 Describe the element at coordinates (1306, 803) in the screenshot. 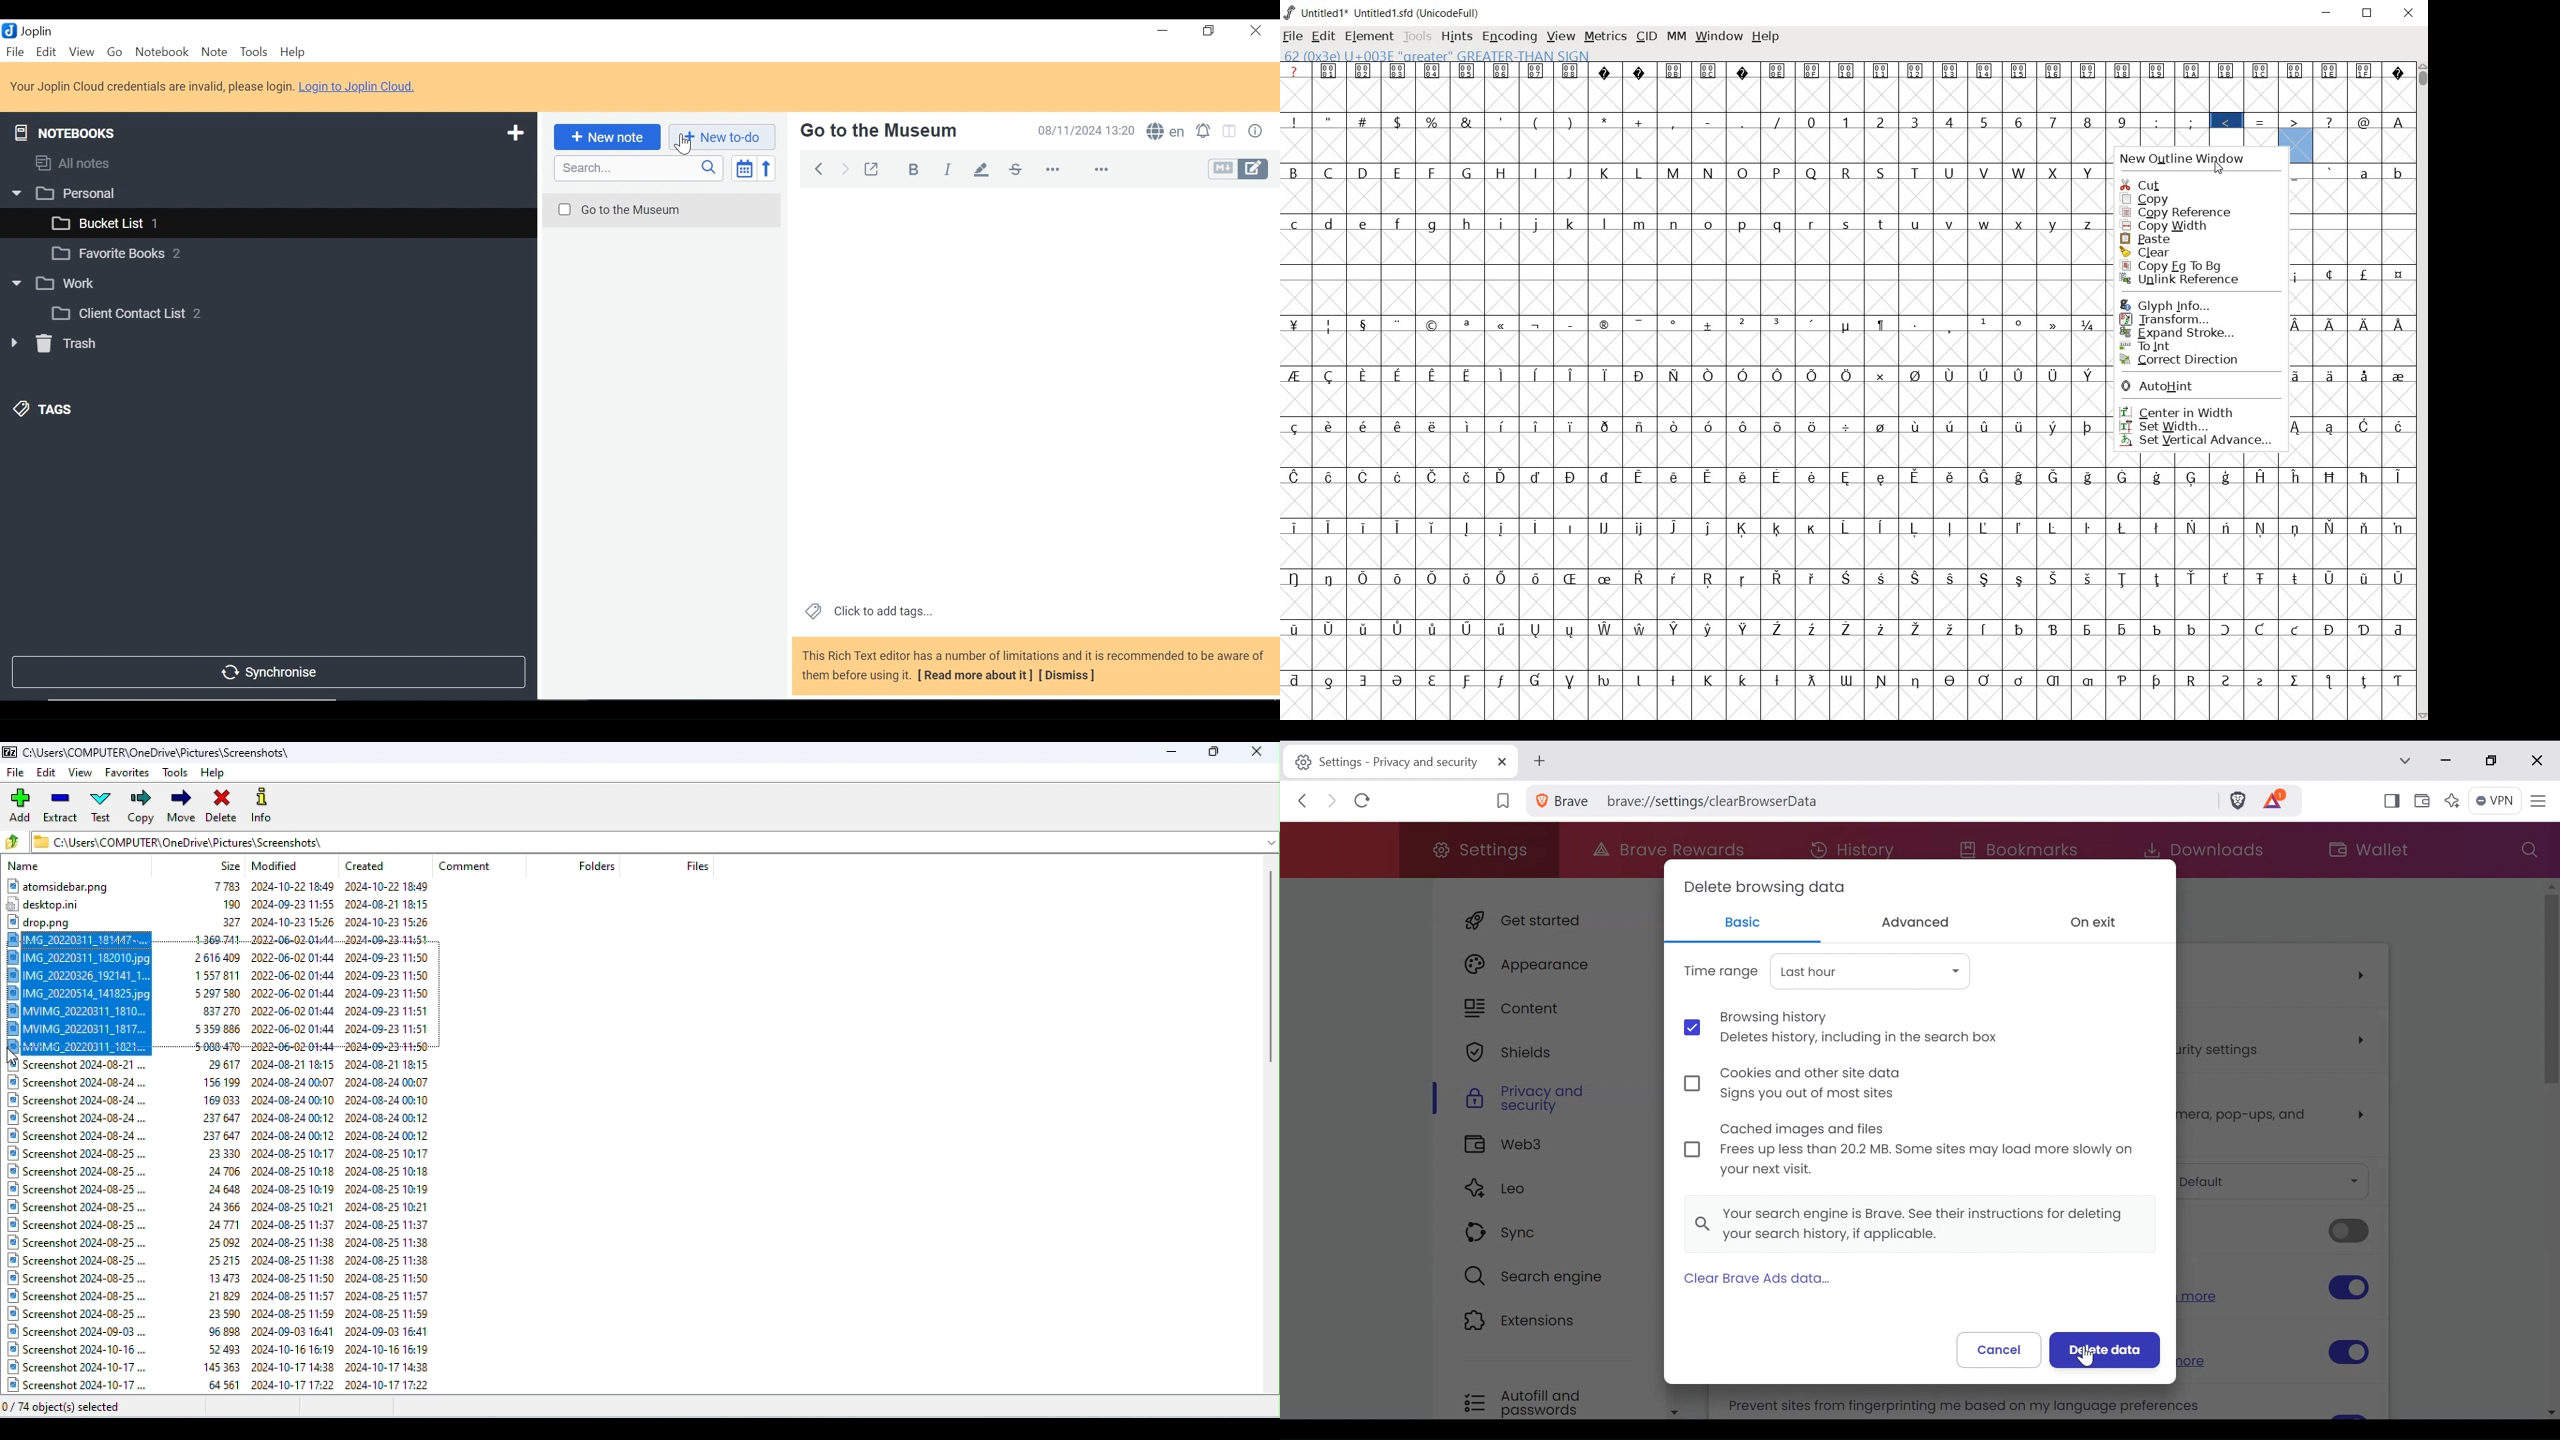

I see `Click to Go Back` at that location.